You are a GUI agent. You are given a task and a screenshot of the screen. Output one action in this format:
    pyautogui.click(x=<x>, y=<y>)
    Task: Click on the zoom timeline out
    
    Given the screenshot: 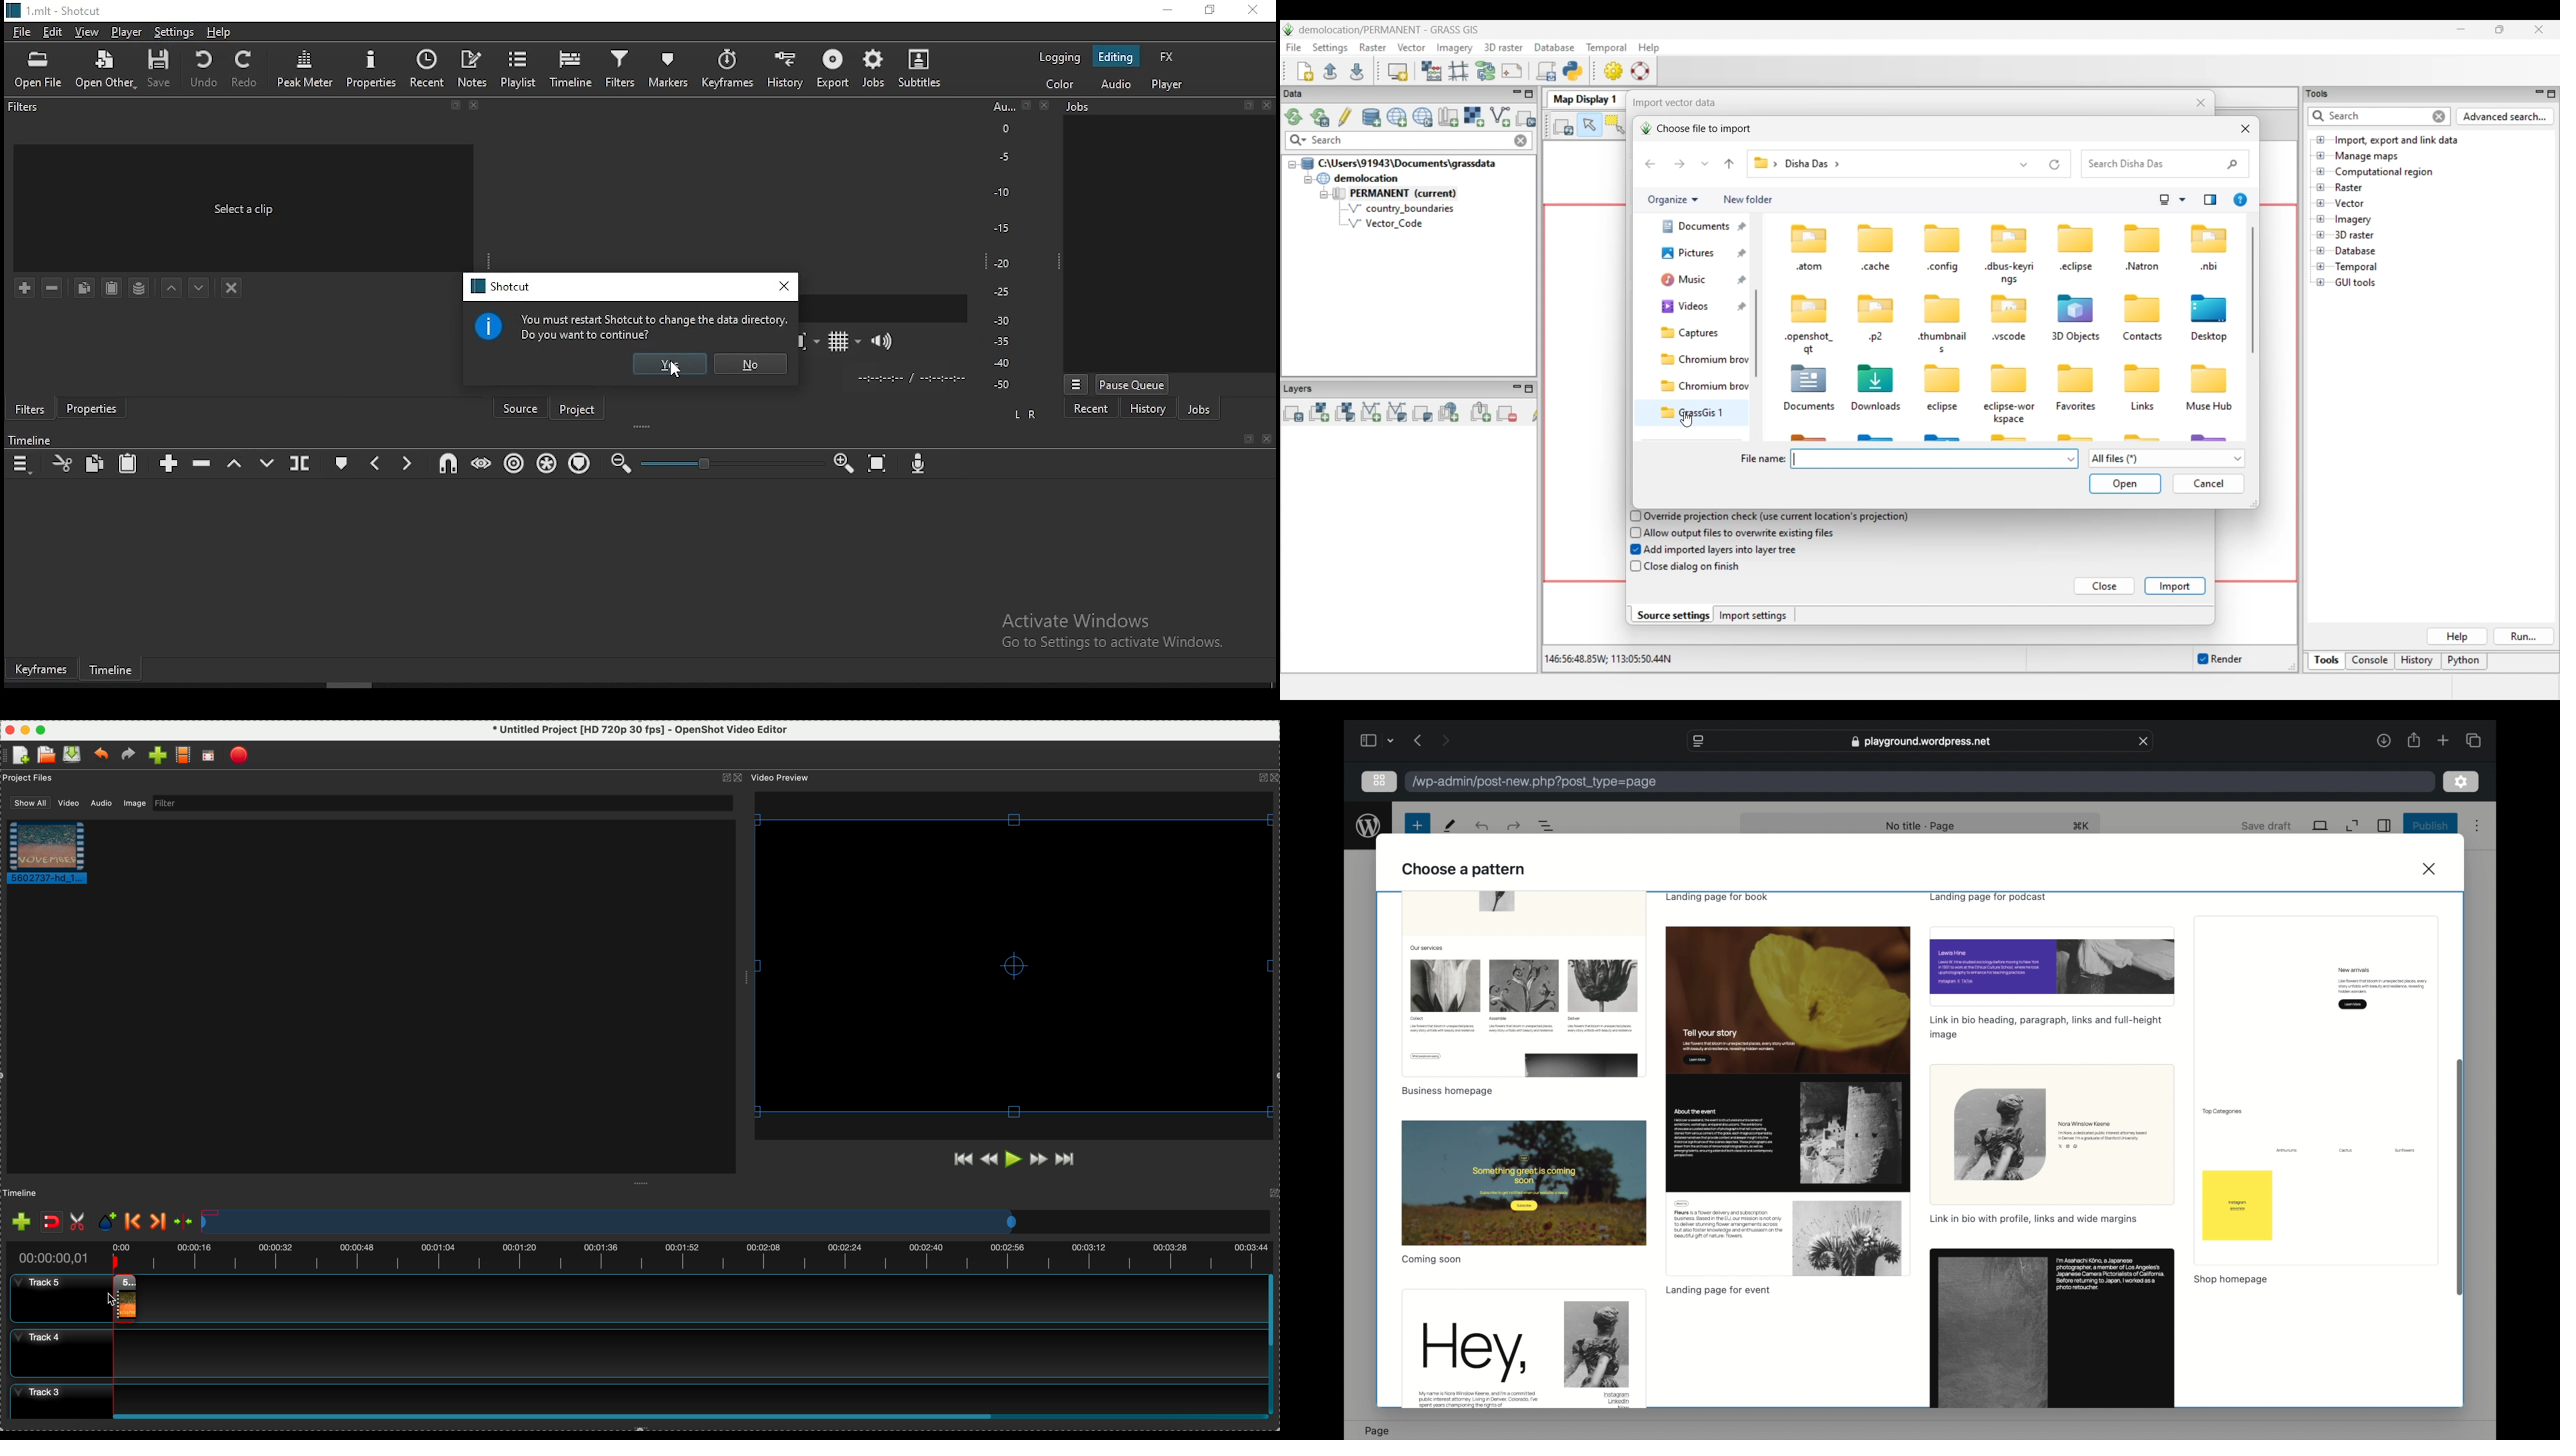 What is the action you would take?
    pyautogui.click(x=621, y=462)
    